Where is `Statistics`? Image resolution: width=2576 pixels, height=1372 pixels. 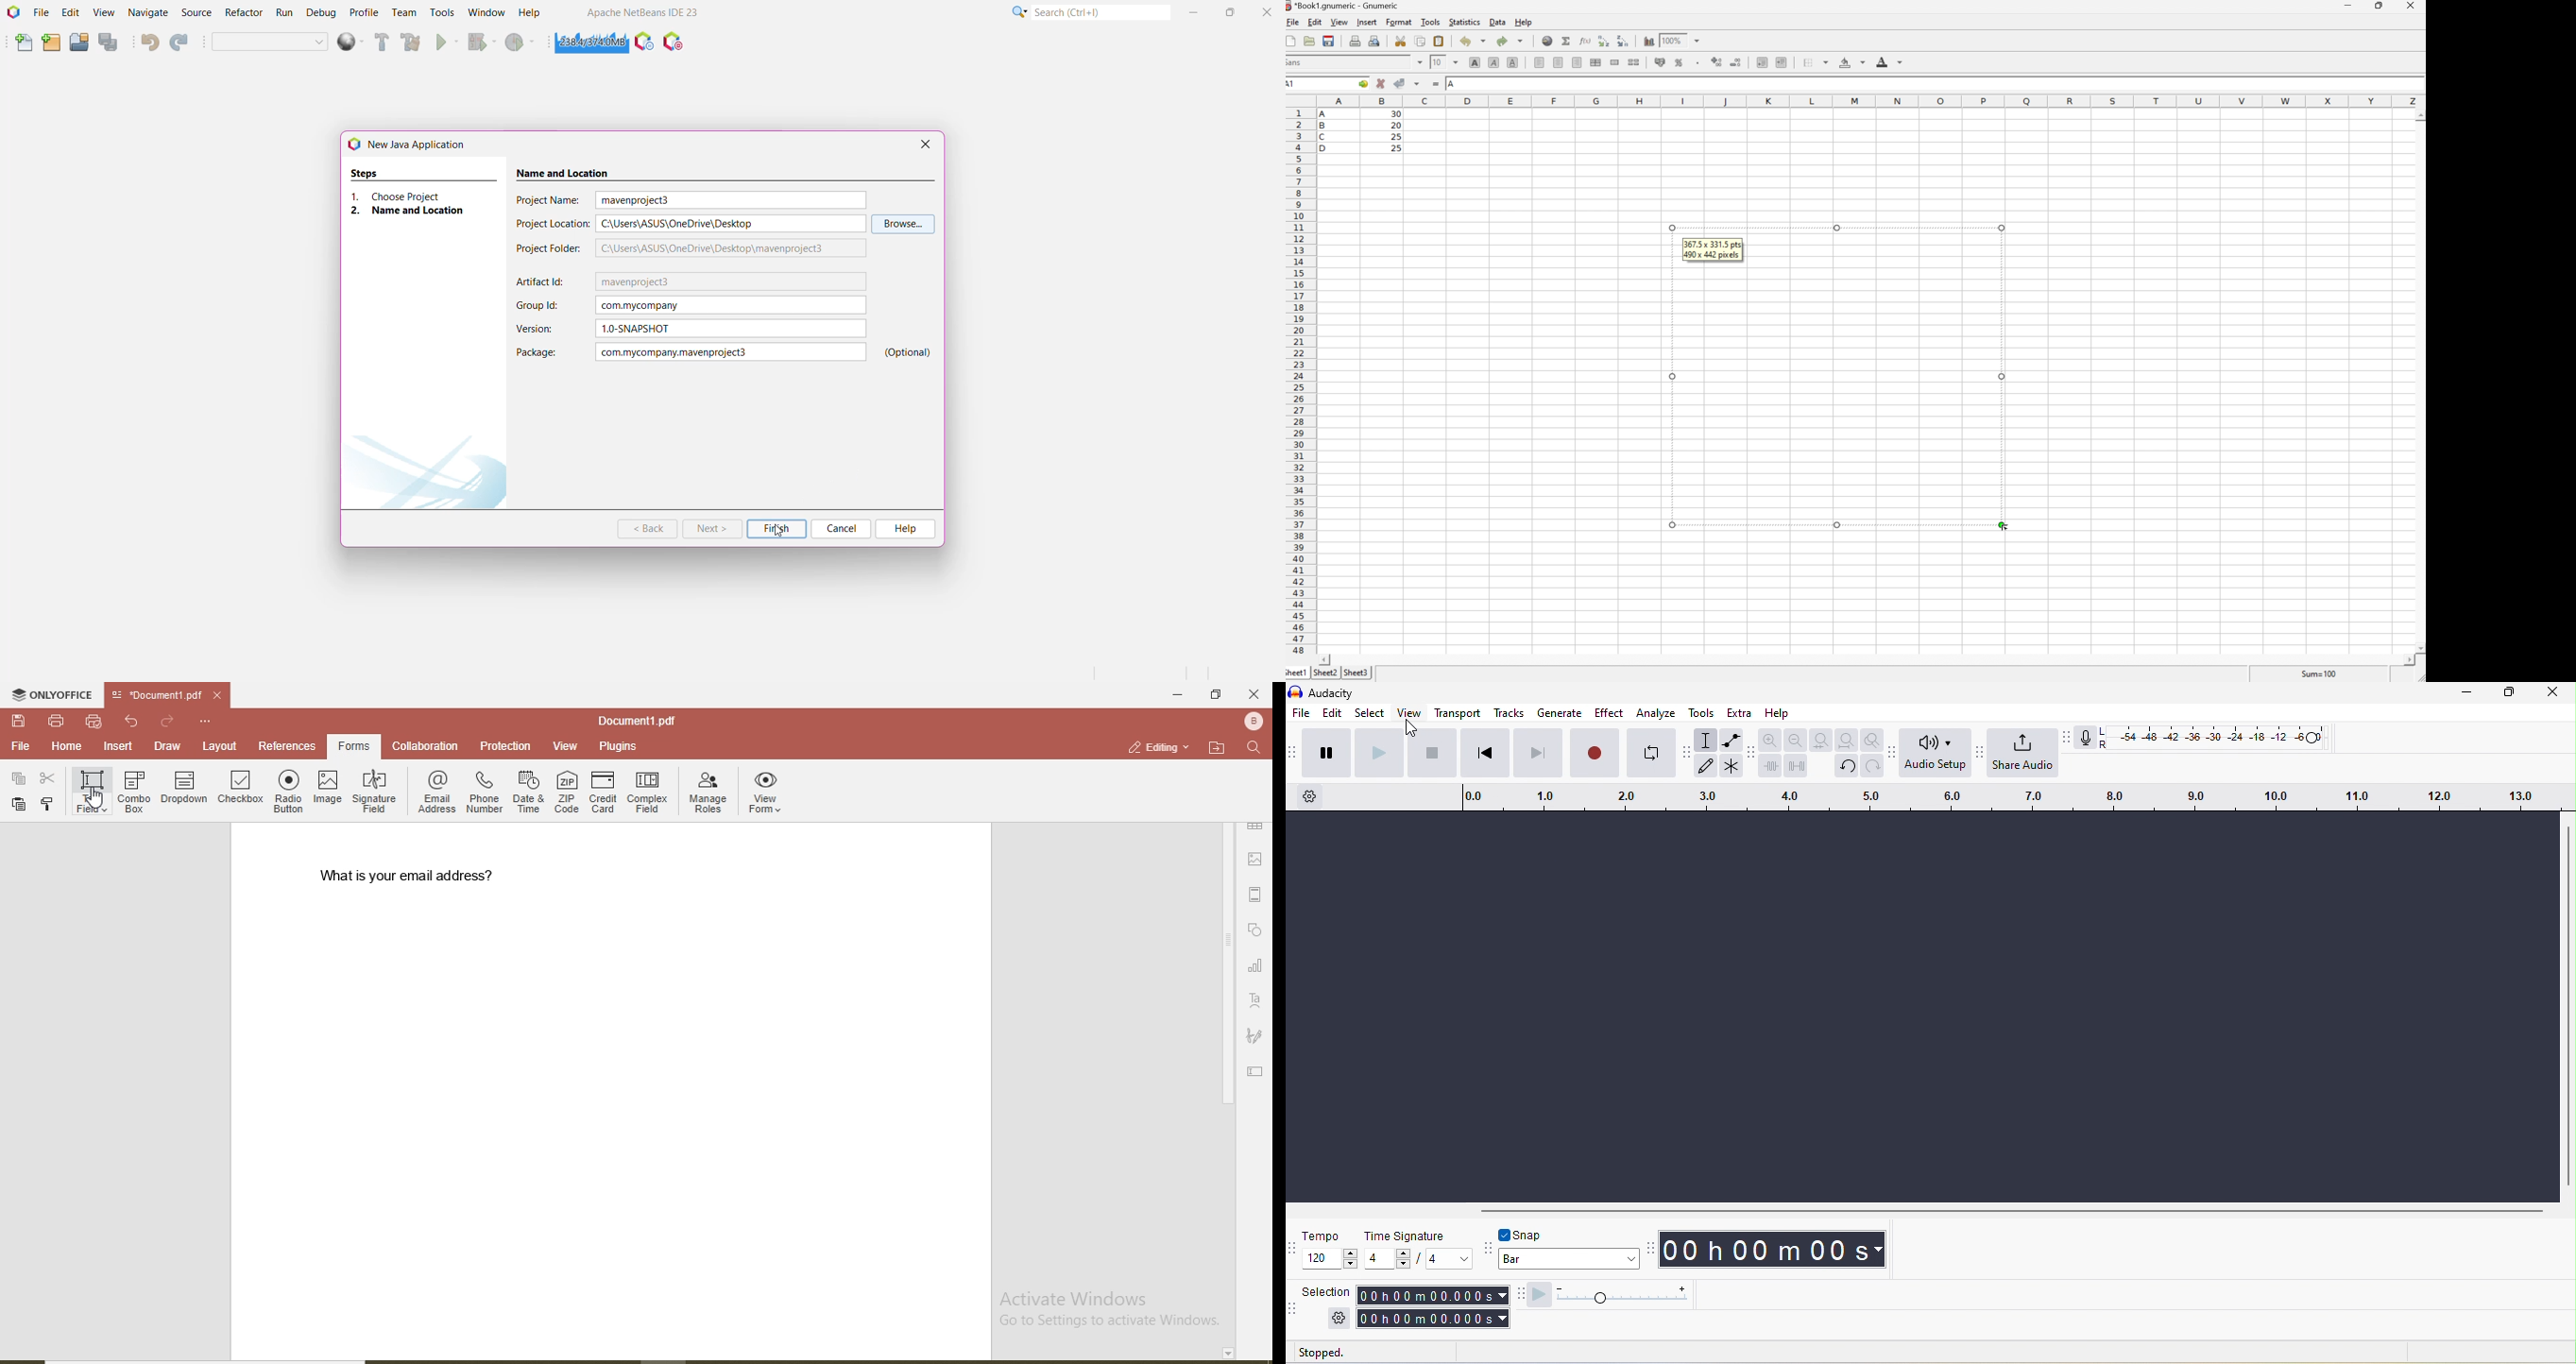
Statistics is located at coordinates (1465, 22).